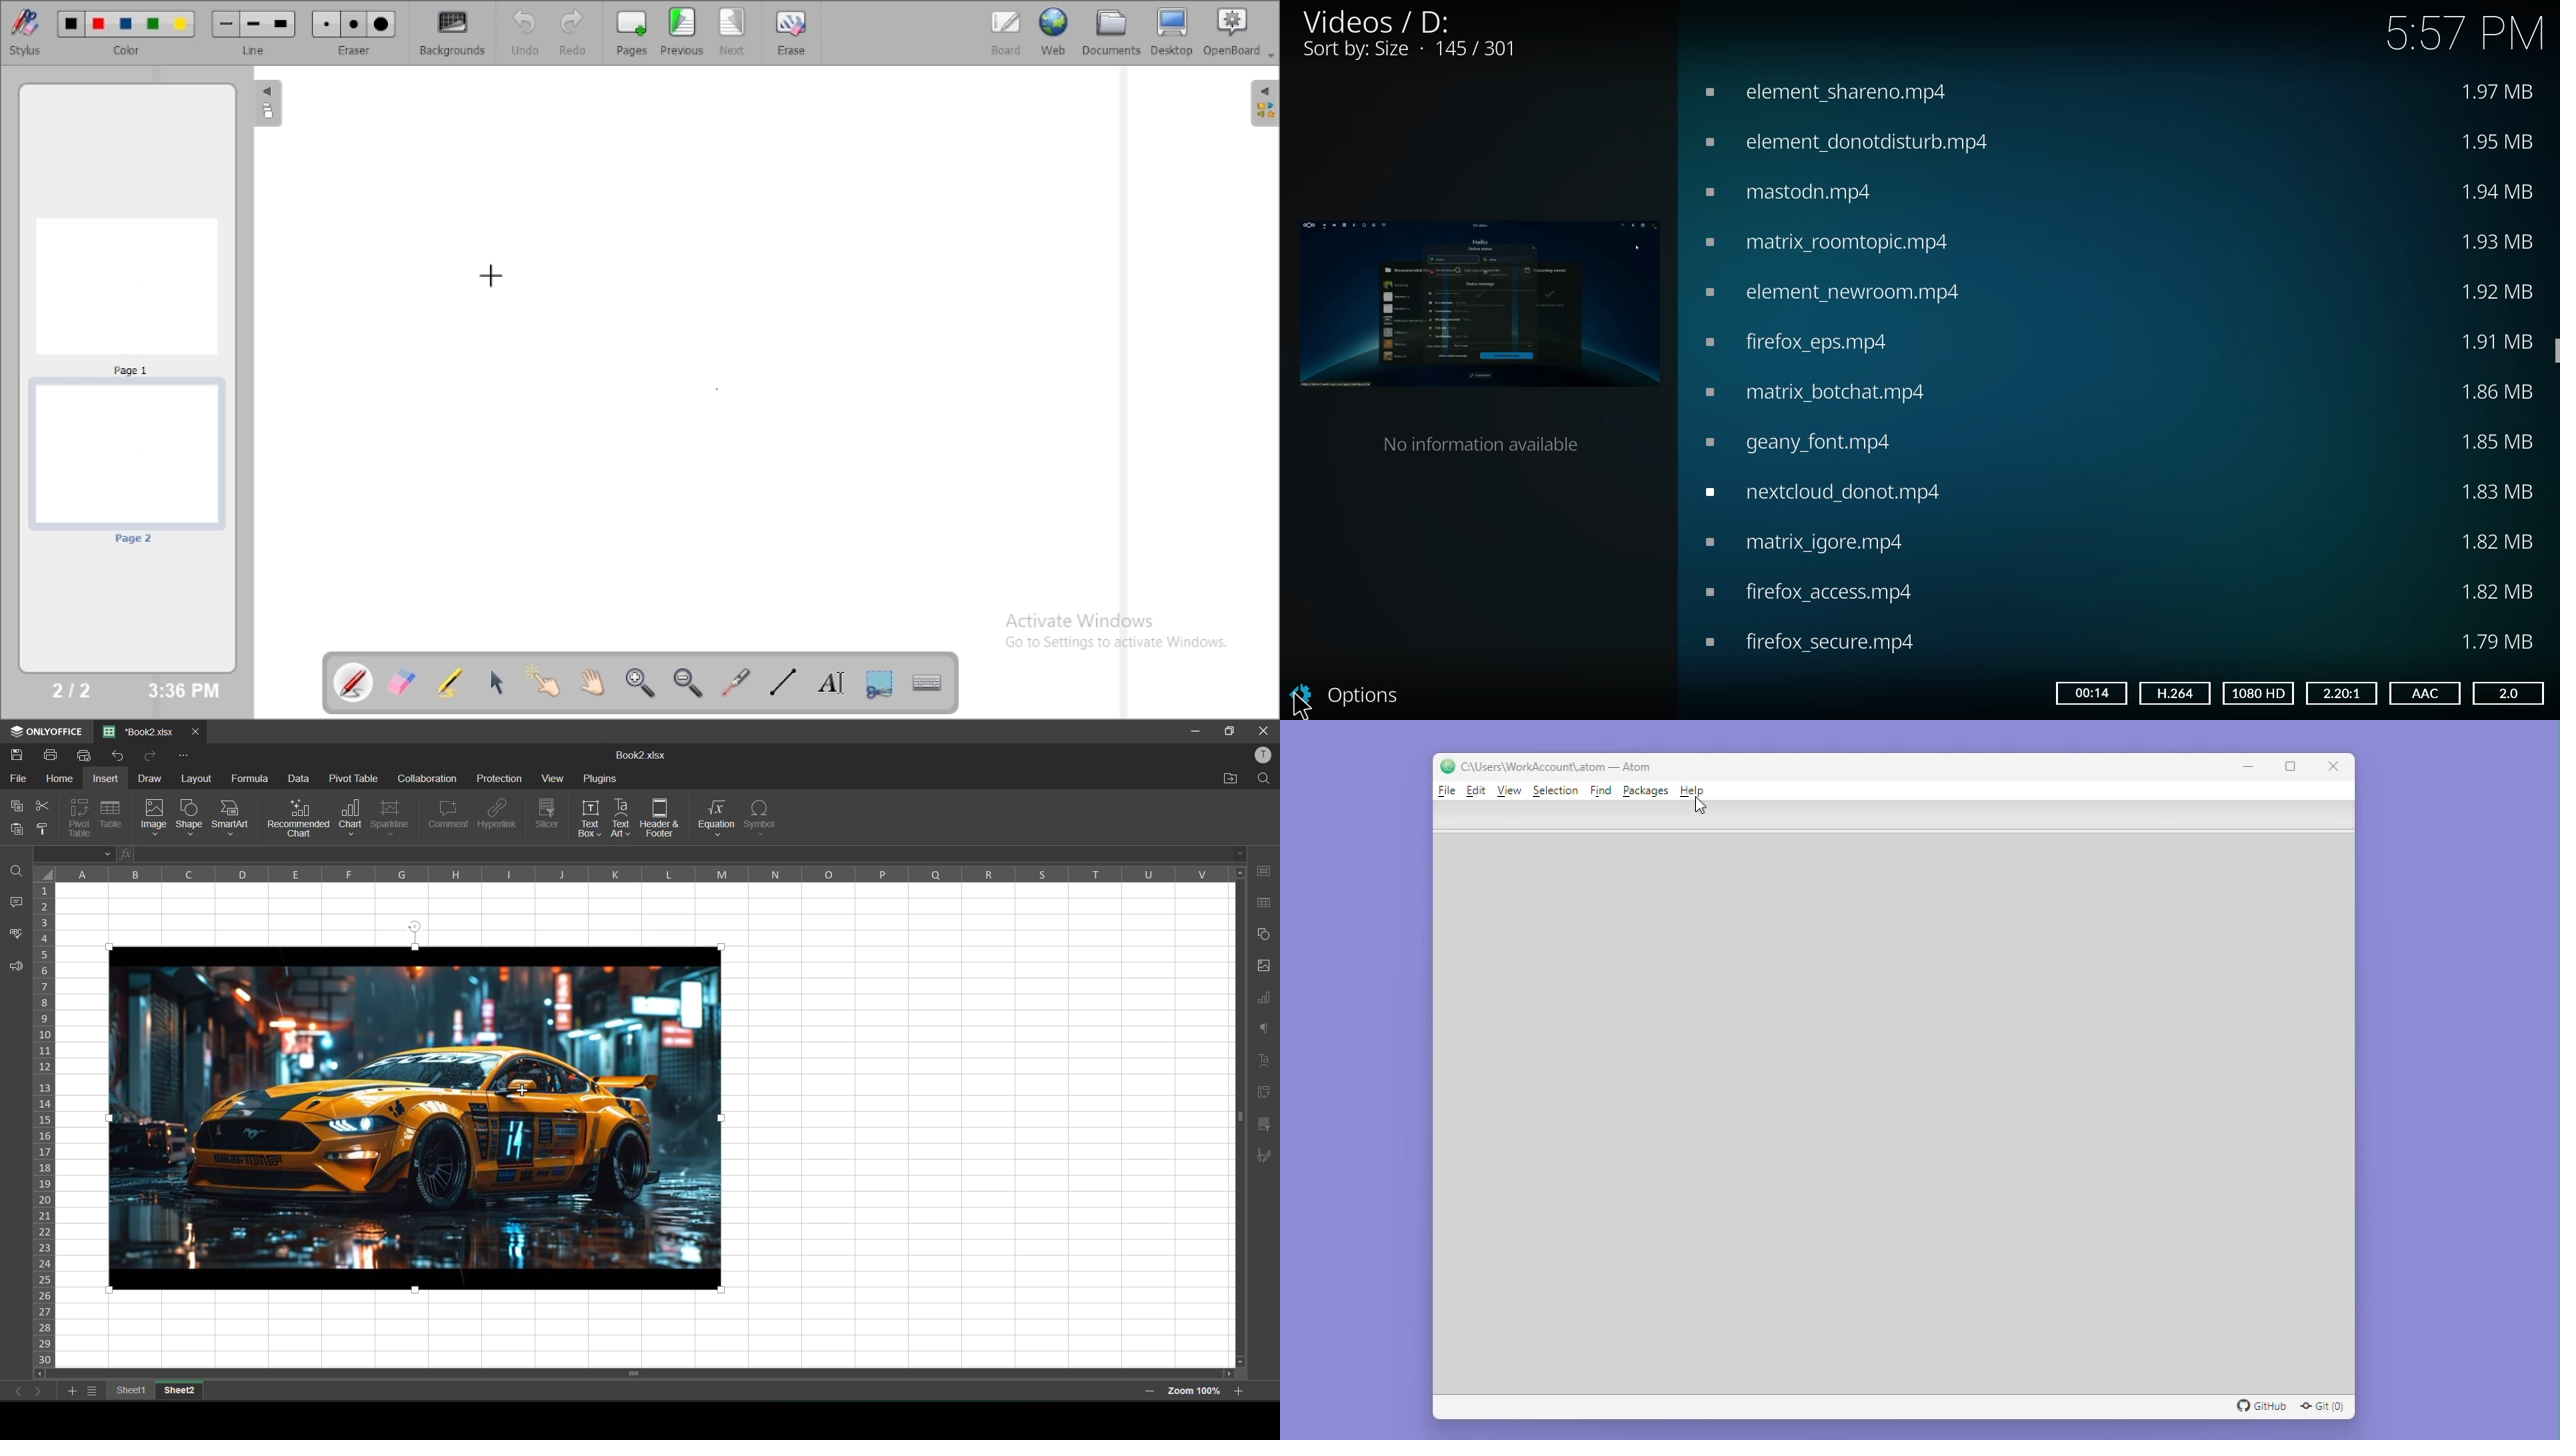 Image resolution: width=2576 pixels, height=1456 pixels. Describe the element at coordinates (19, 871) in the screenshot. I see `find` at that location.